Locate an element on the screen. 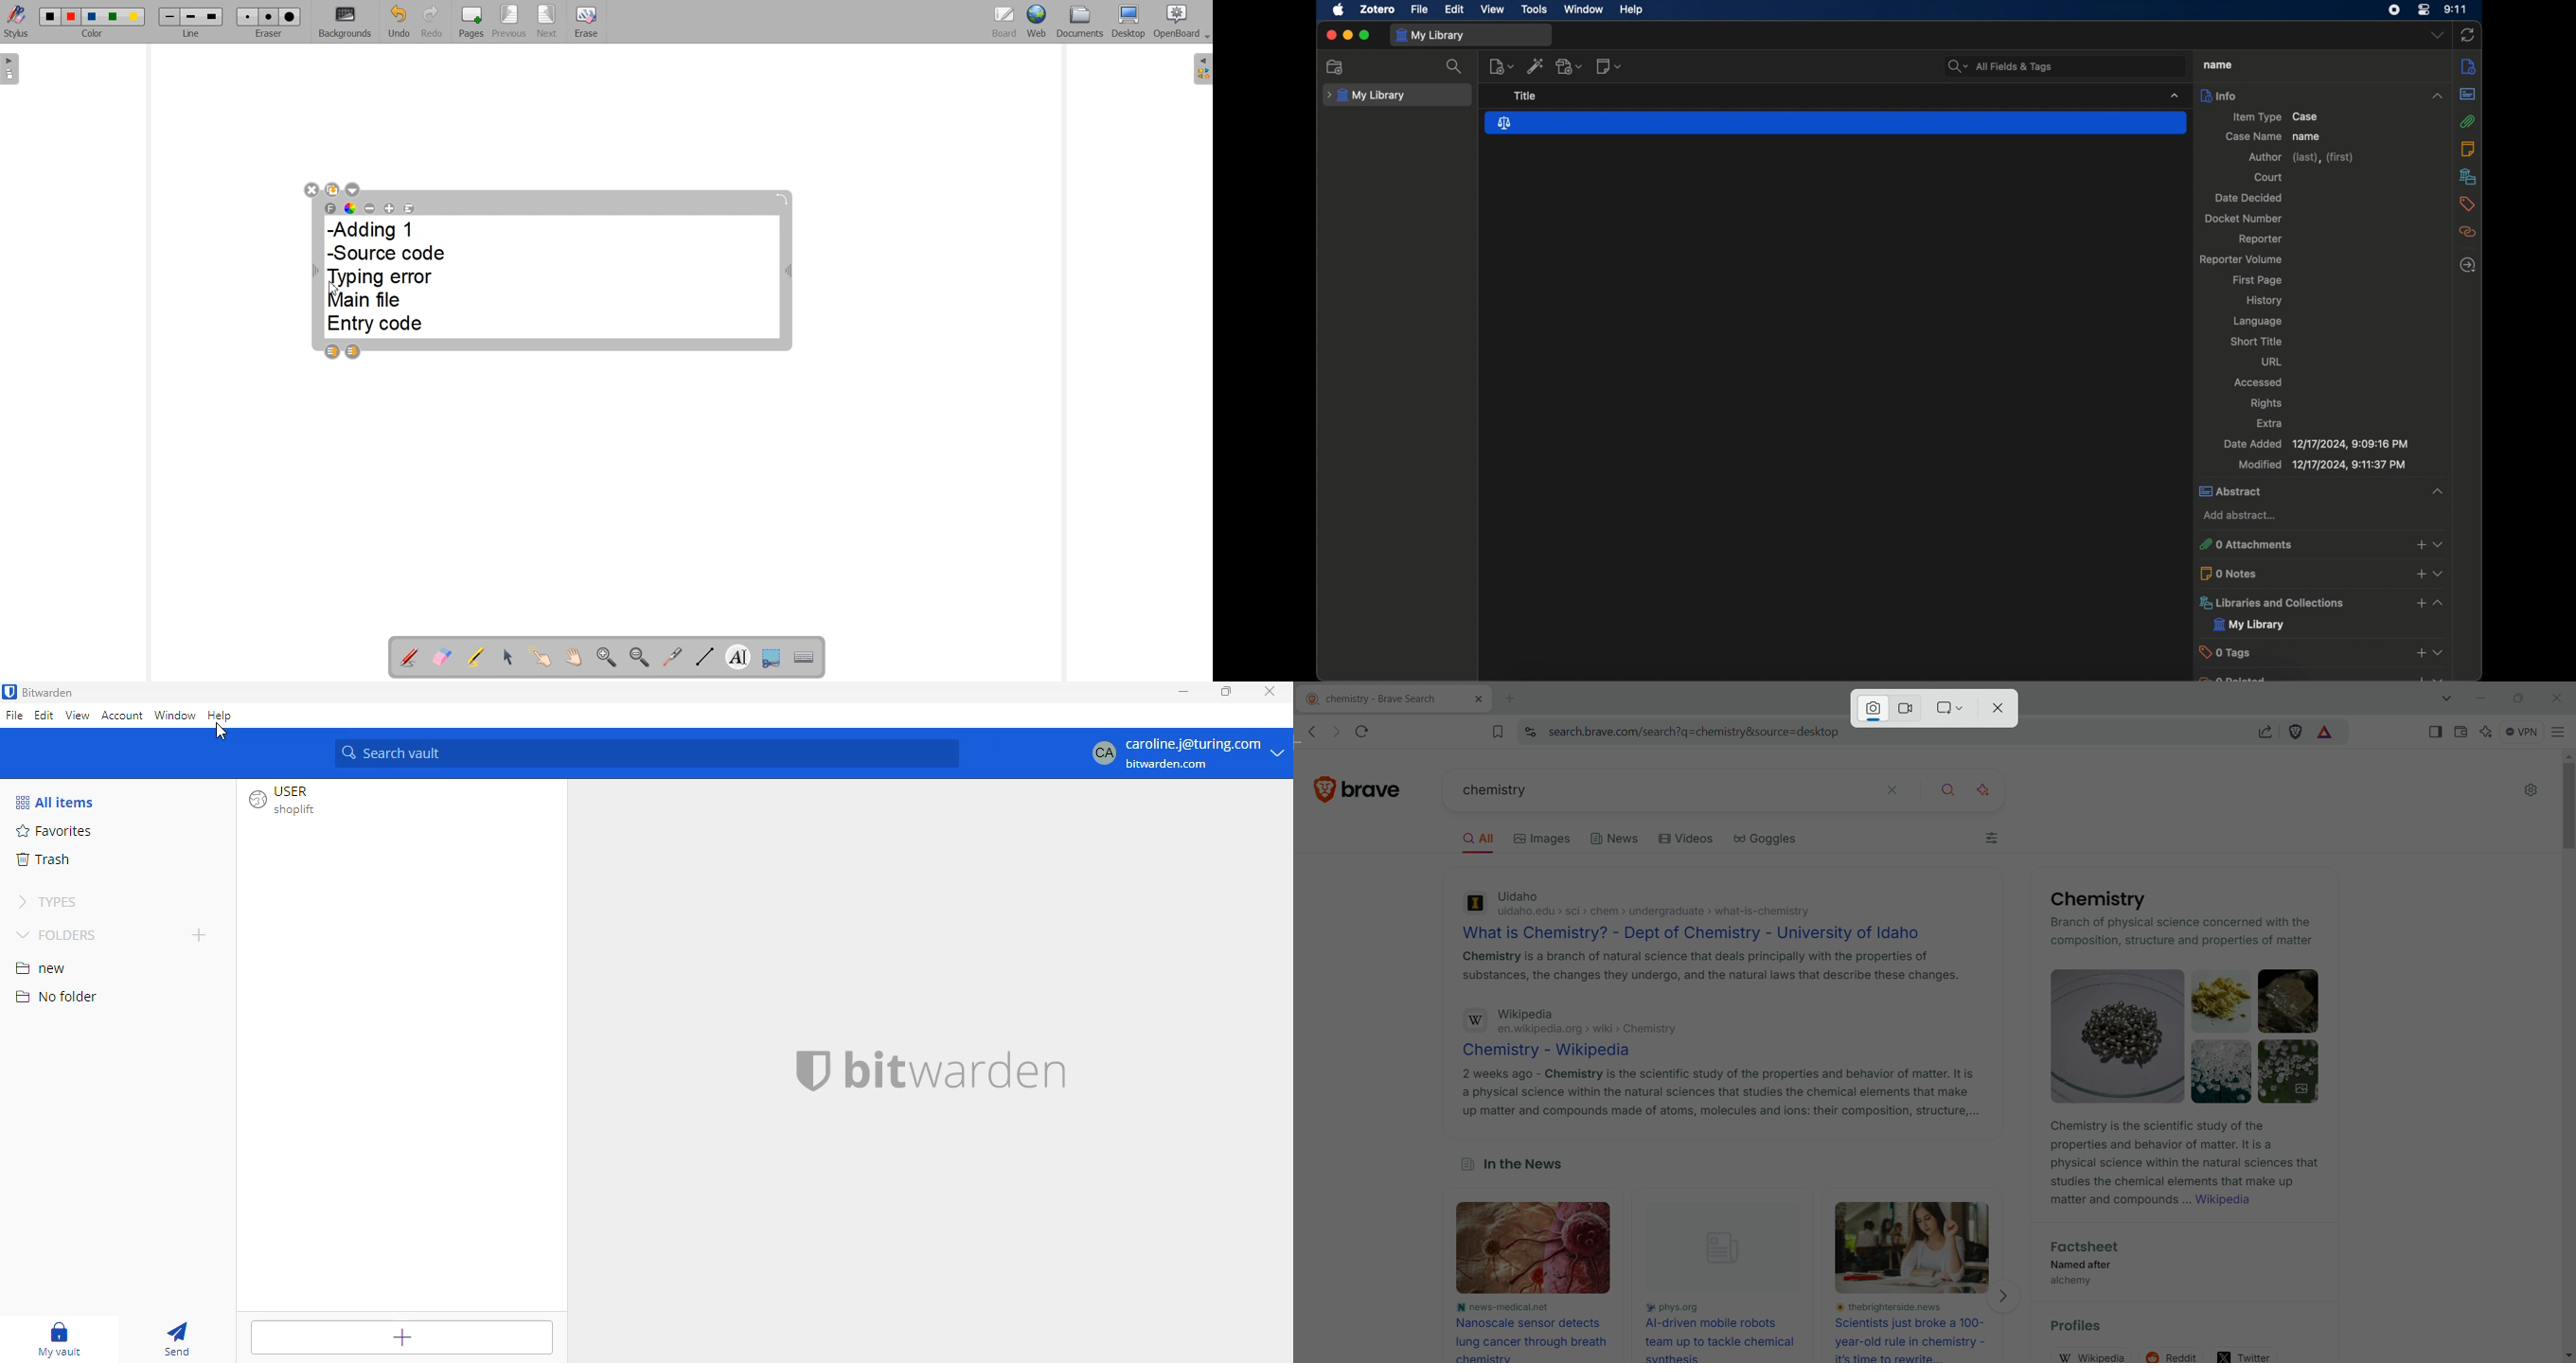 The height and width of the screenshot is (1372, 2576). edit is located at coordinates (44, 715).